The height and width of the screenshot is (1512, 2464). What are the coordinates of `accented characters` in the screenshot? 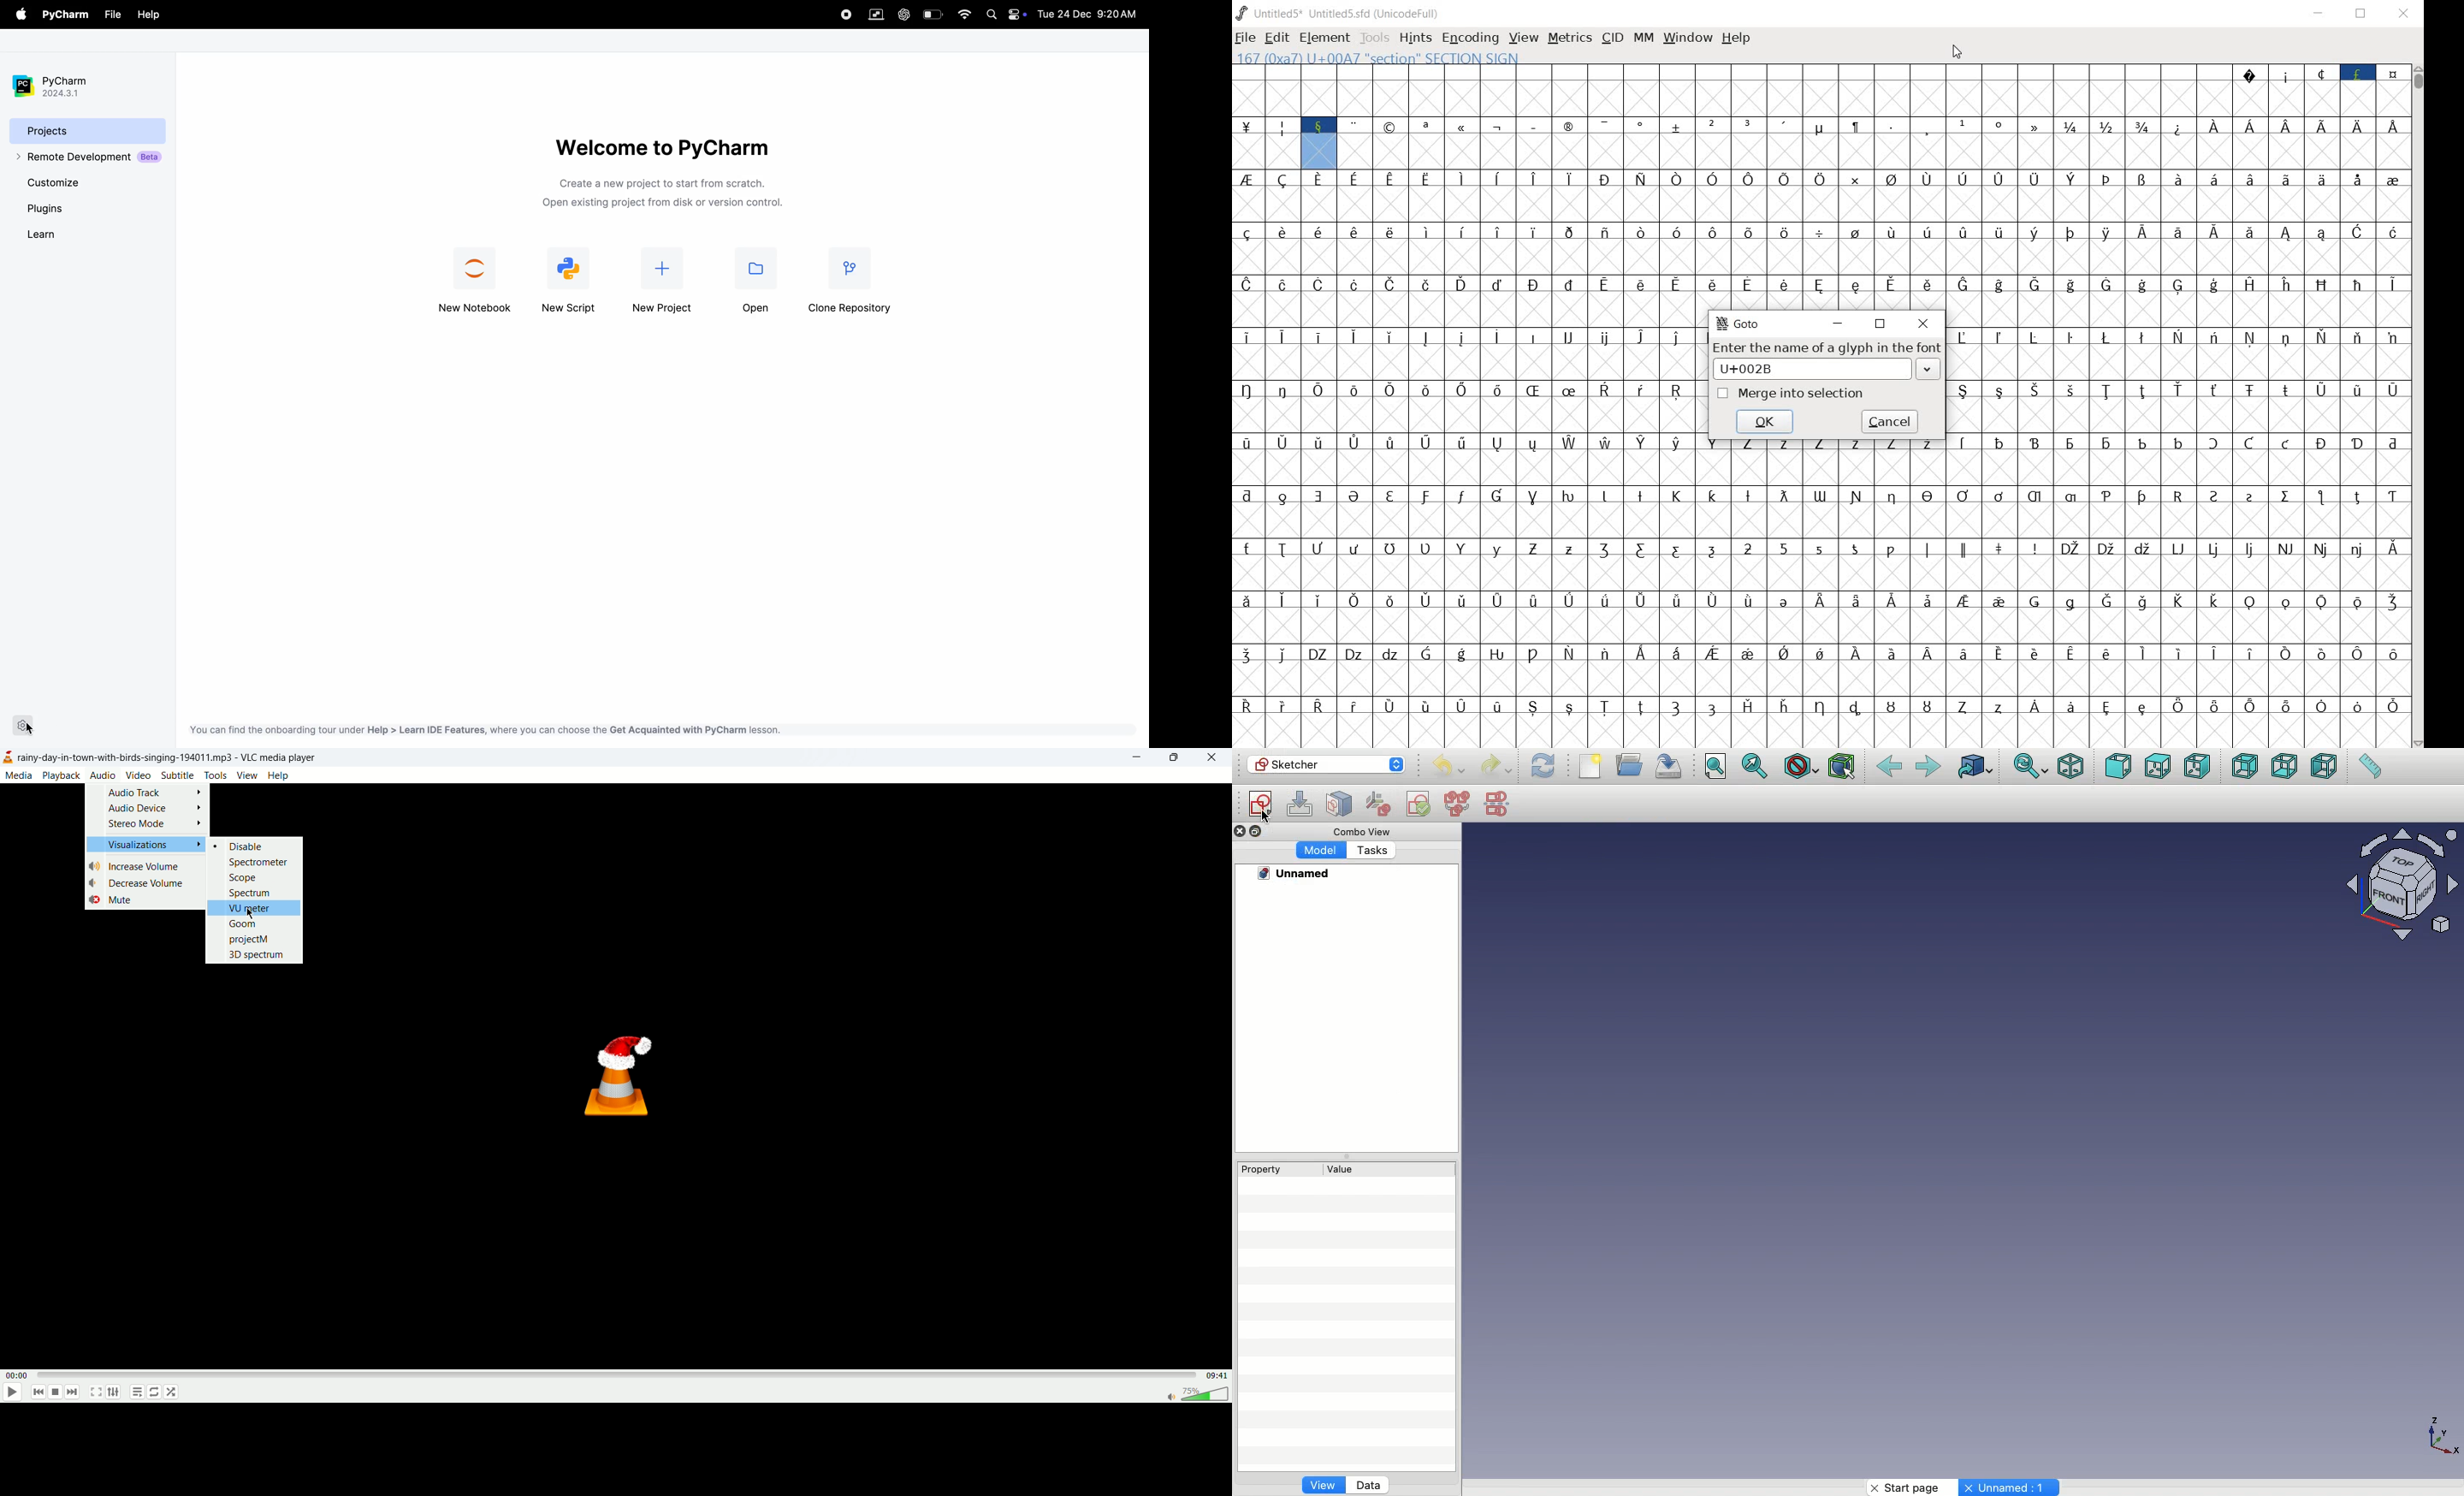 It's located at (2139, 249).